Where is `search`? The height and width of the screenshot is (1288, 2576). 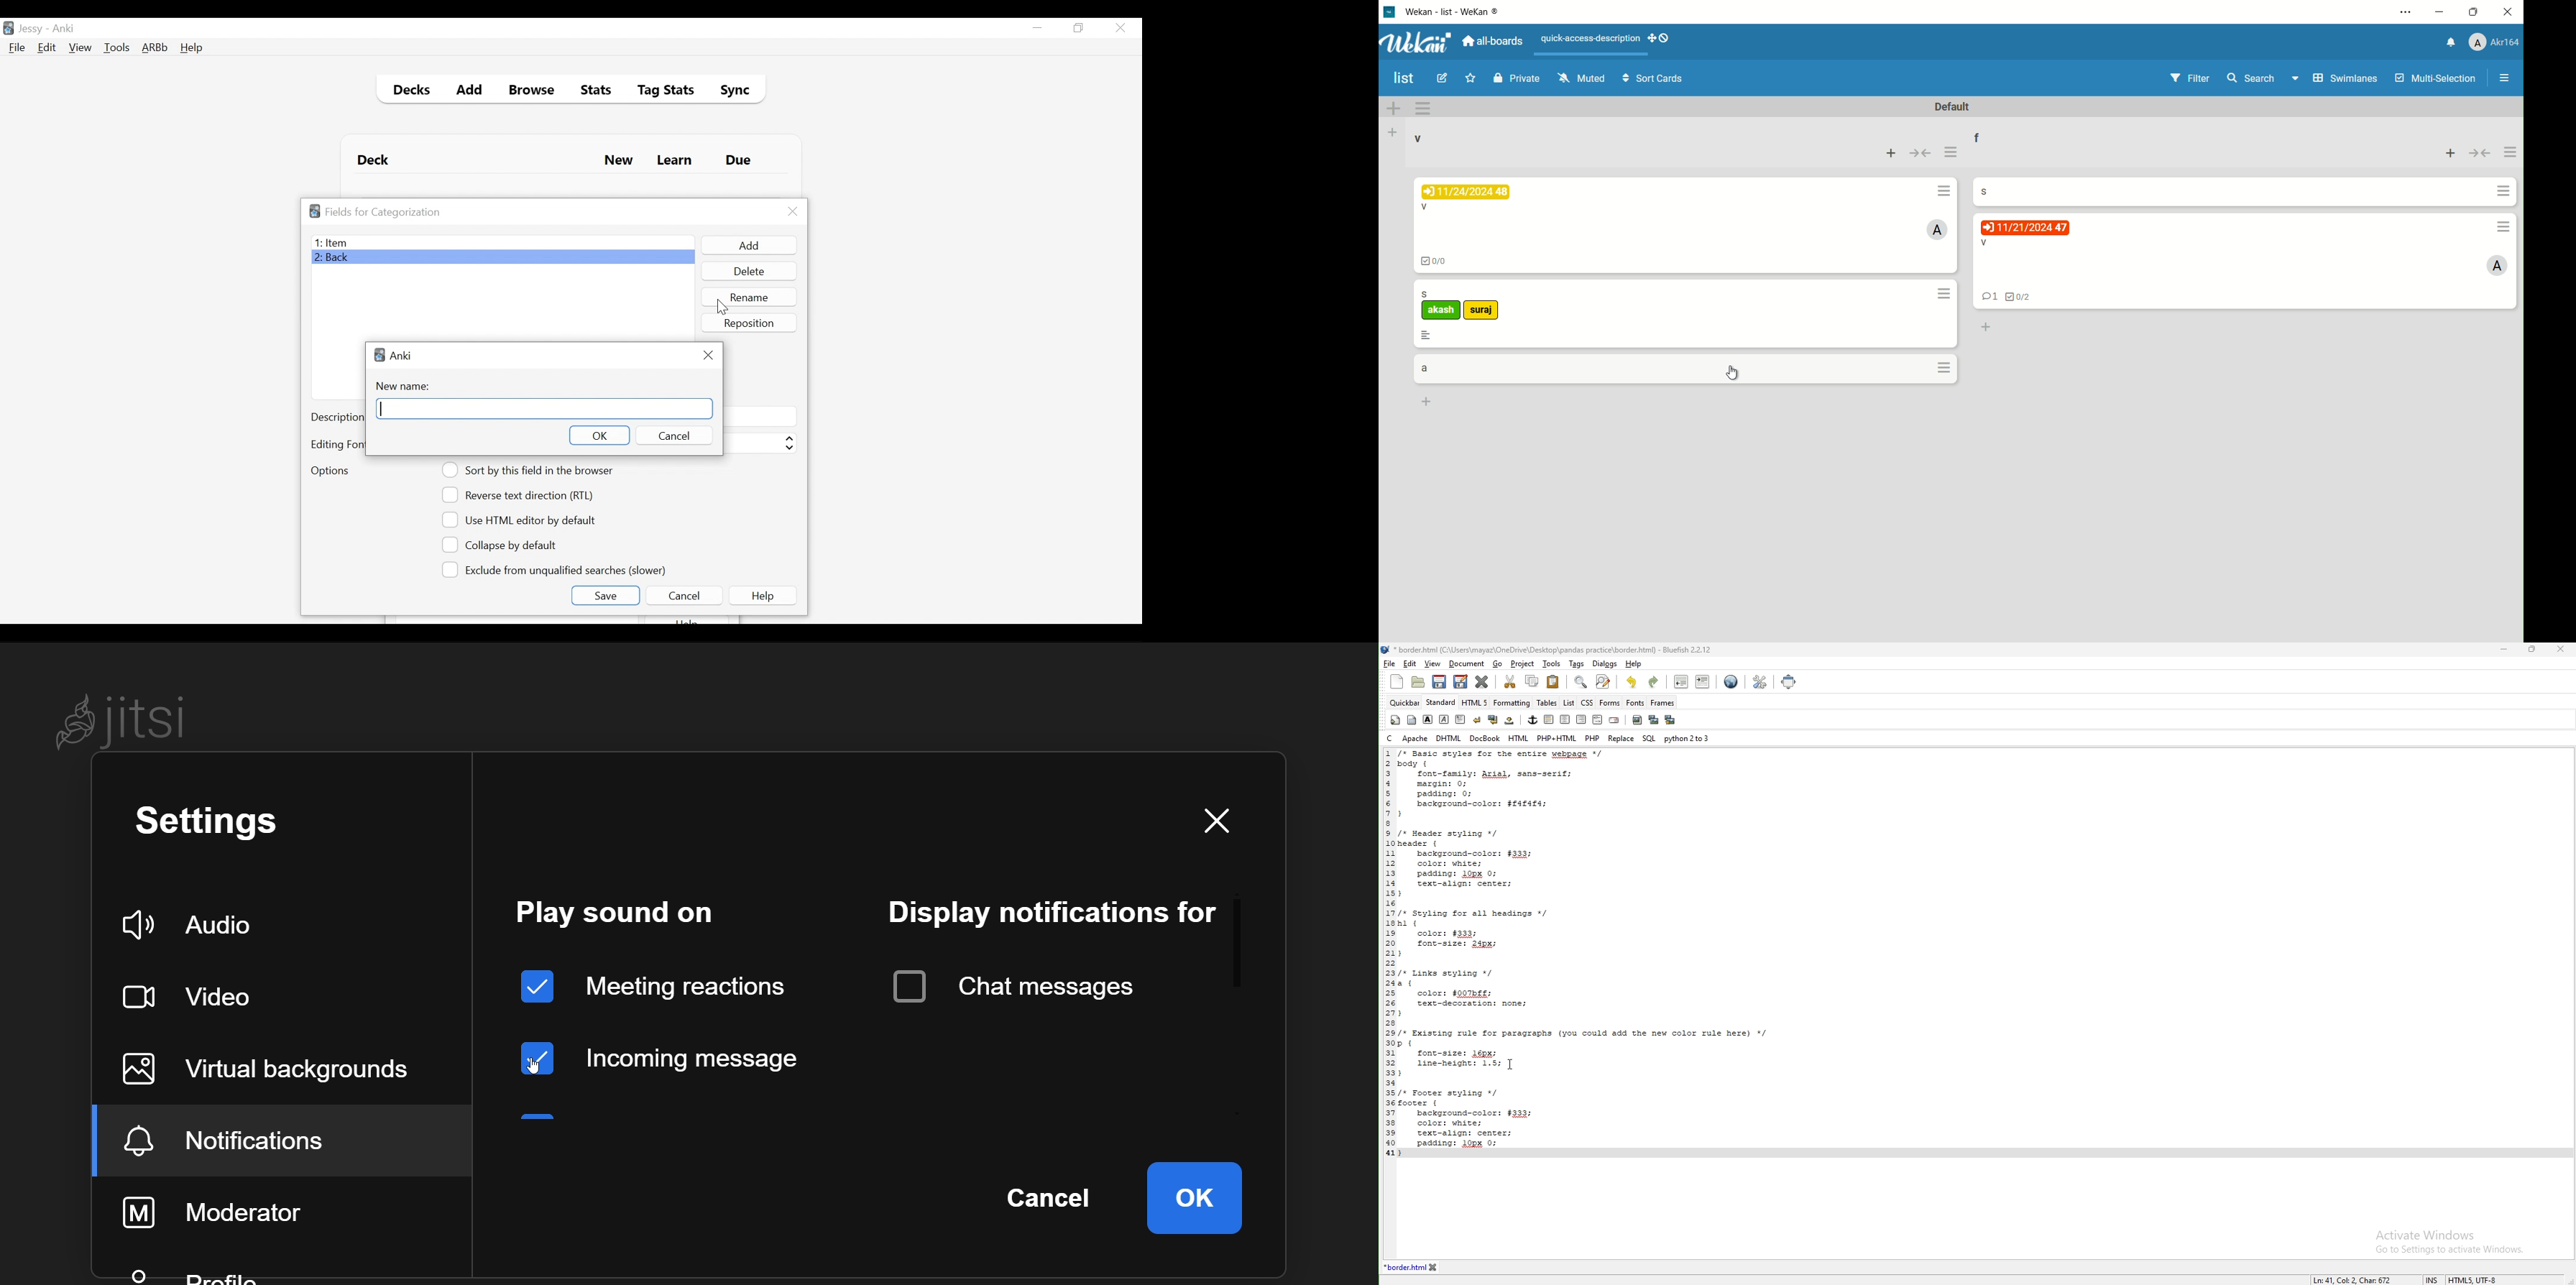
search is located at coordinates (2252, 78).